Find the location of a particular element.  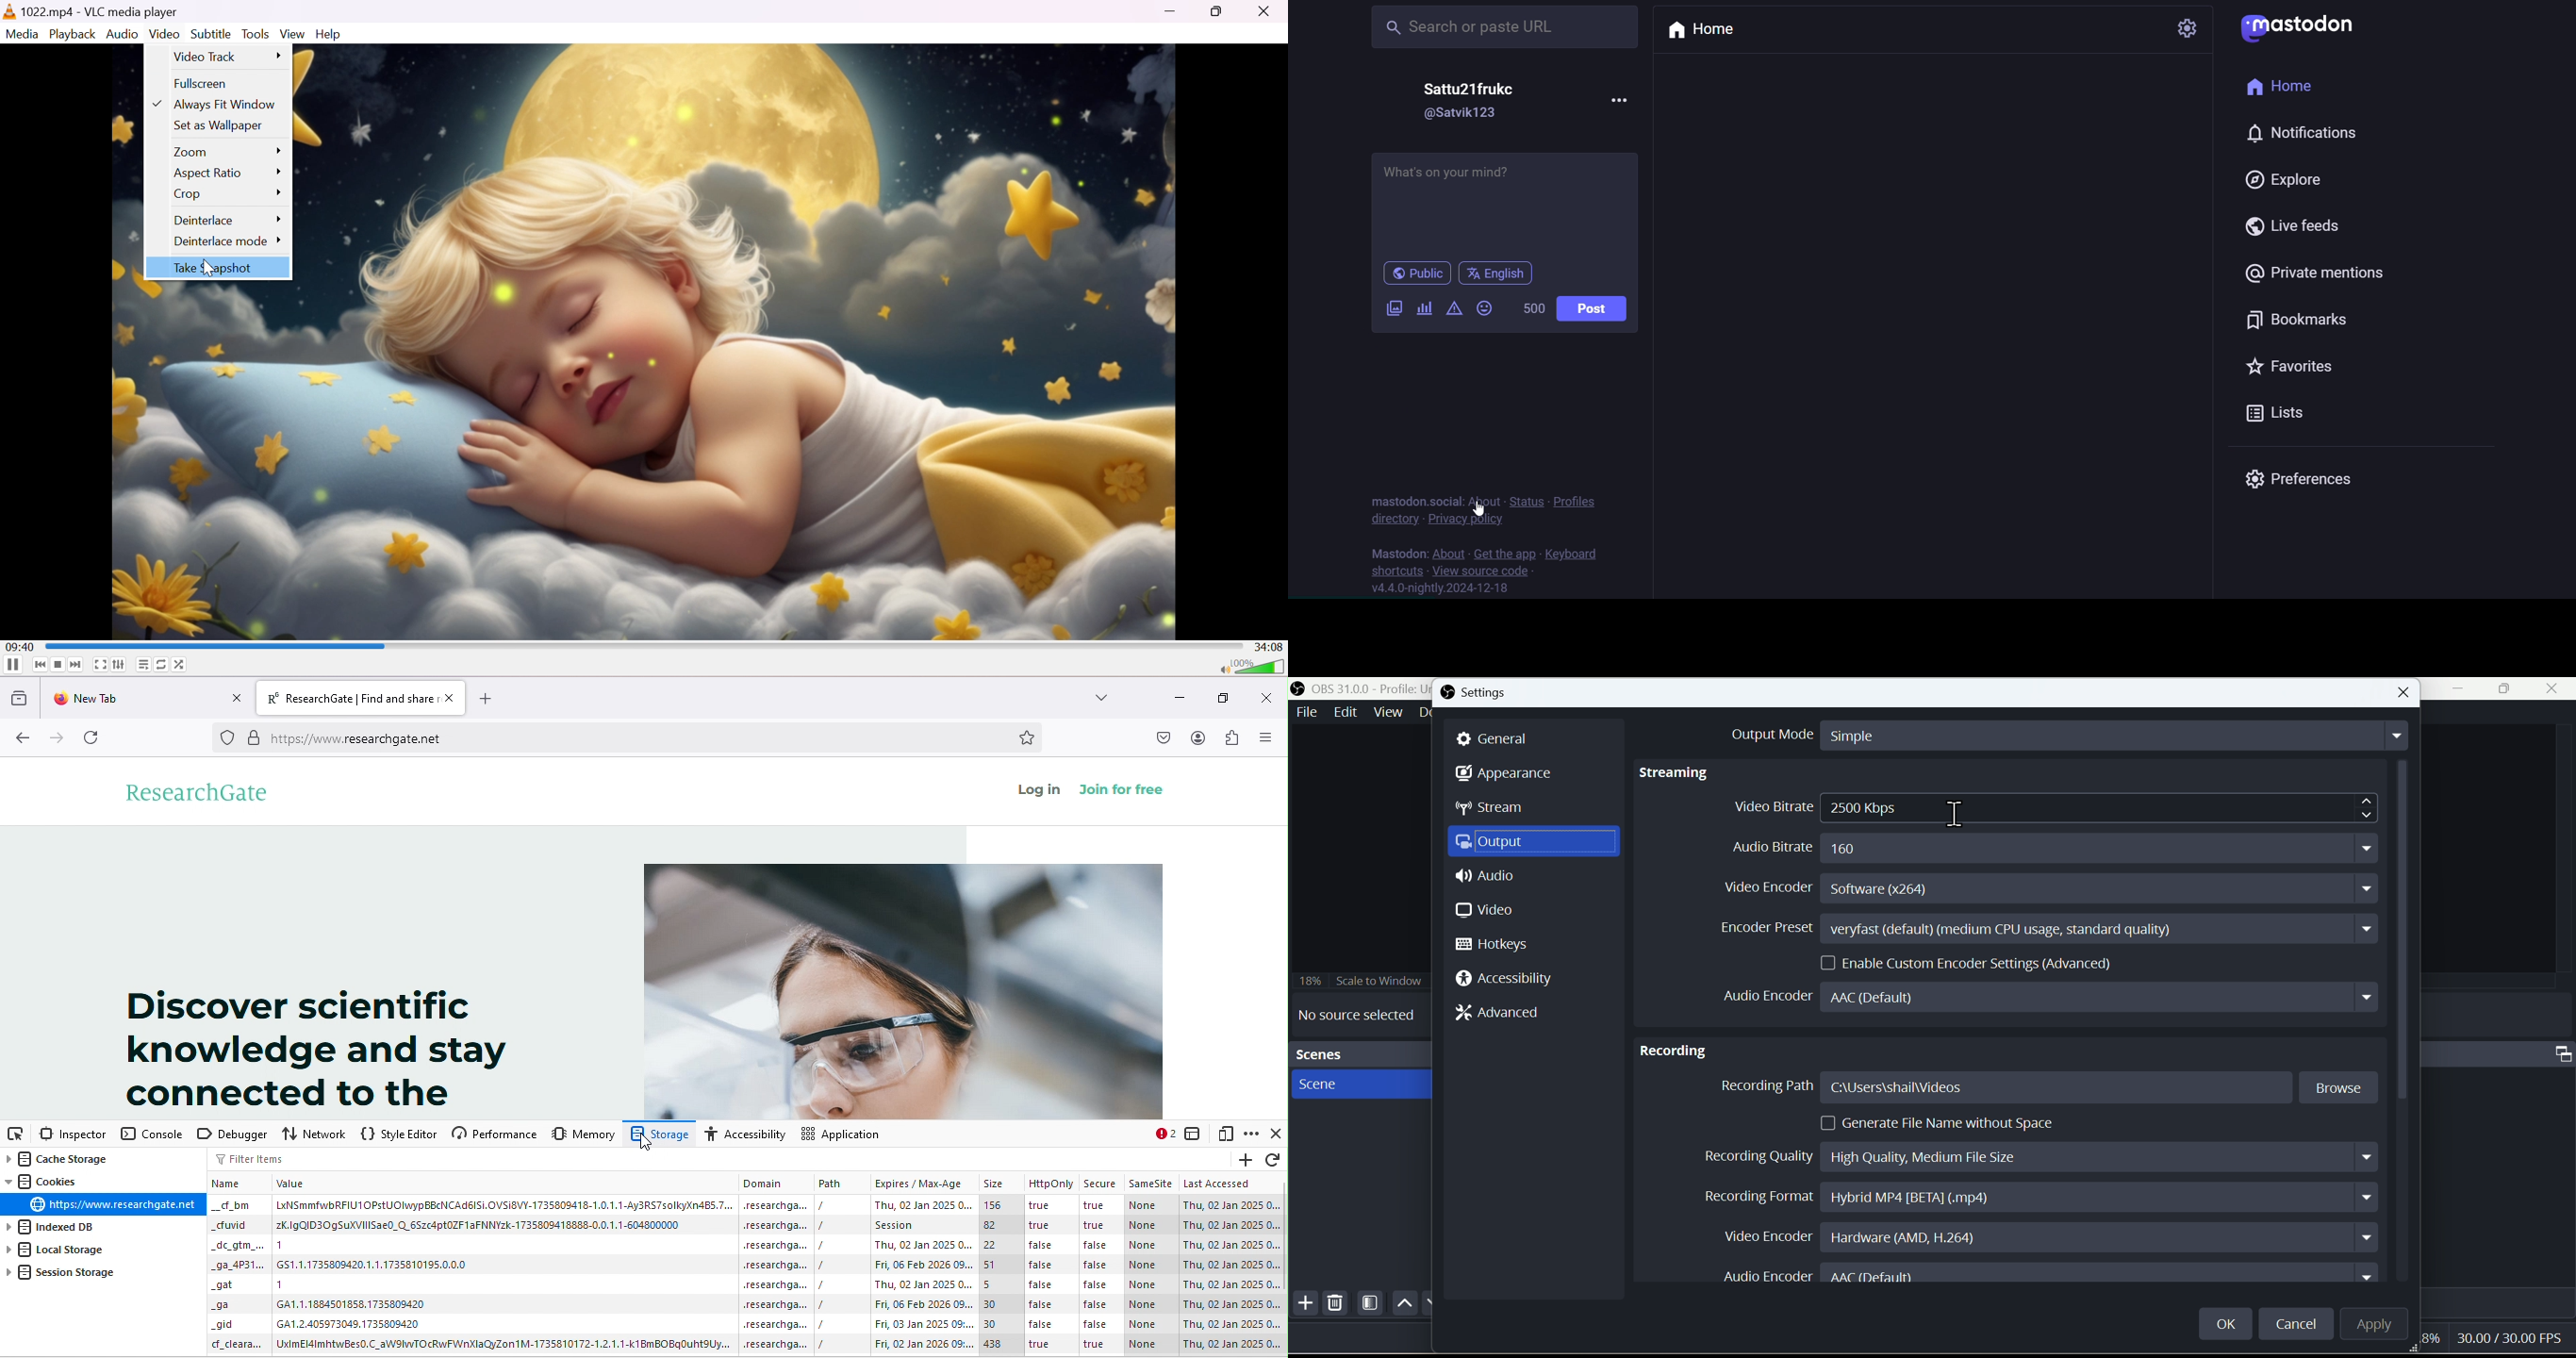

Tools is located at coordinates (256, 34).